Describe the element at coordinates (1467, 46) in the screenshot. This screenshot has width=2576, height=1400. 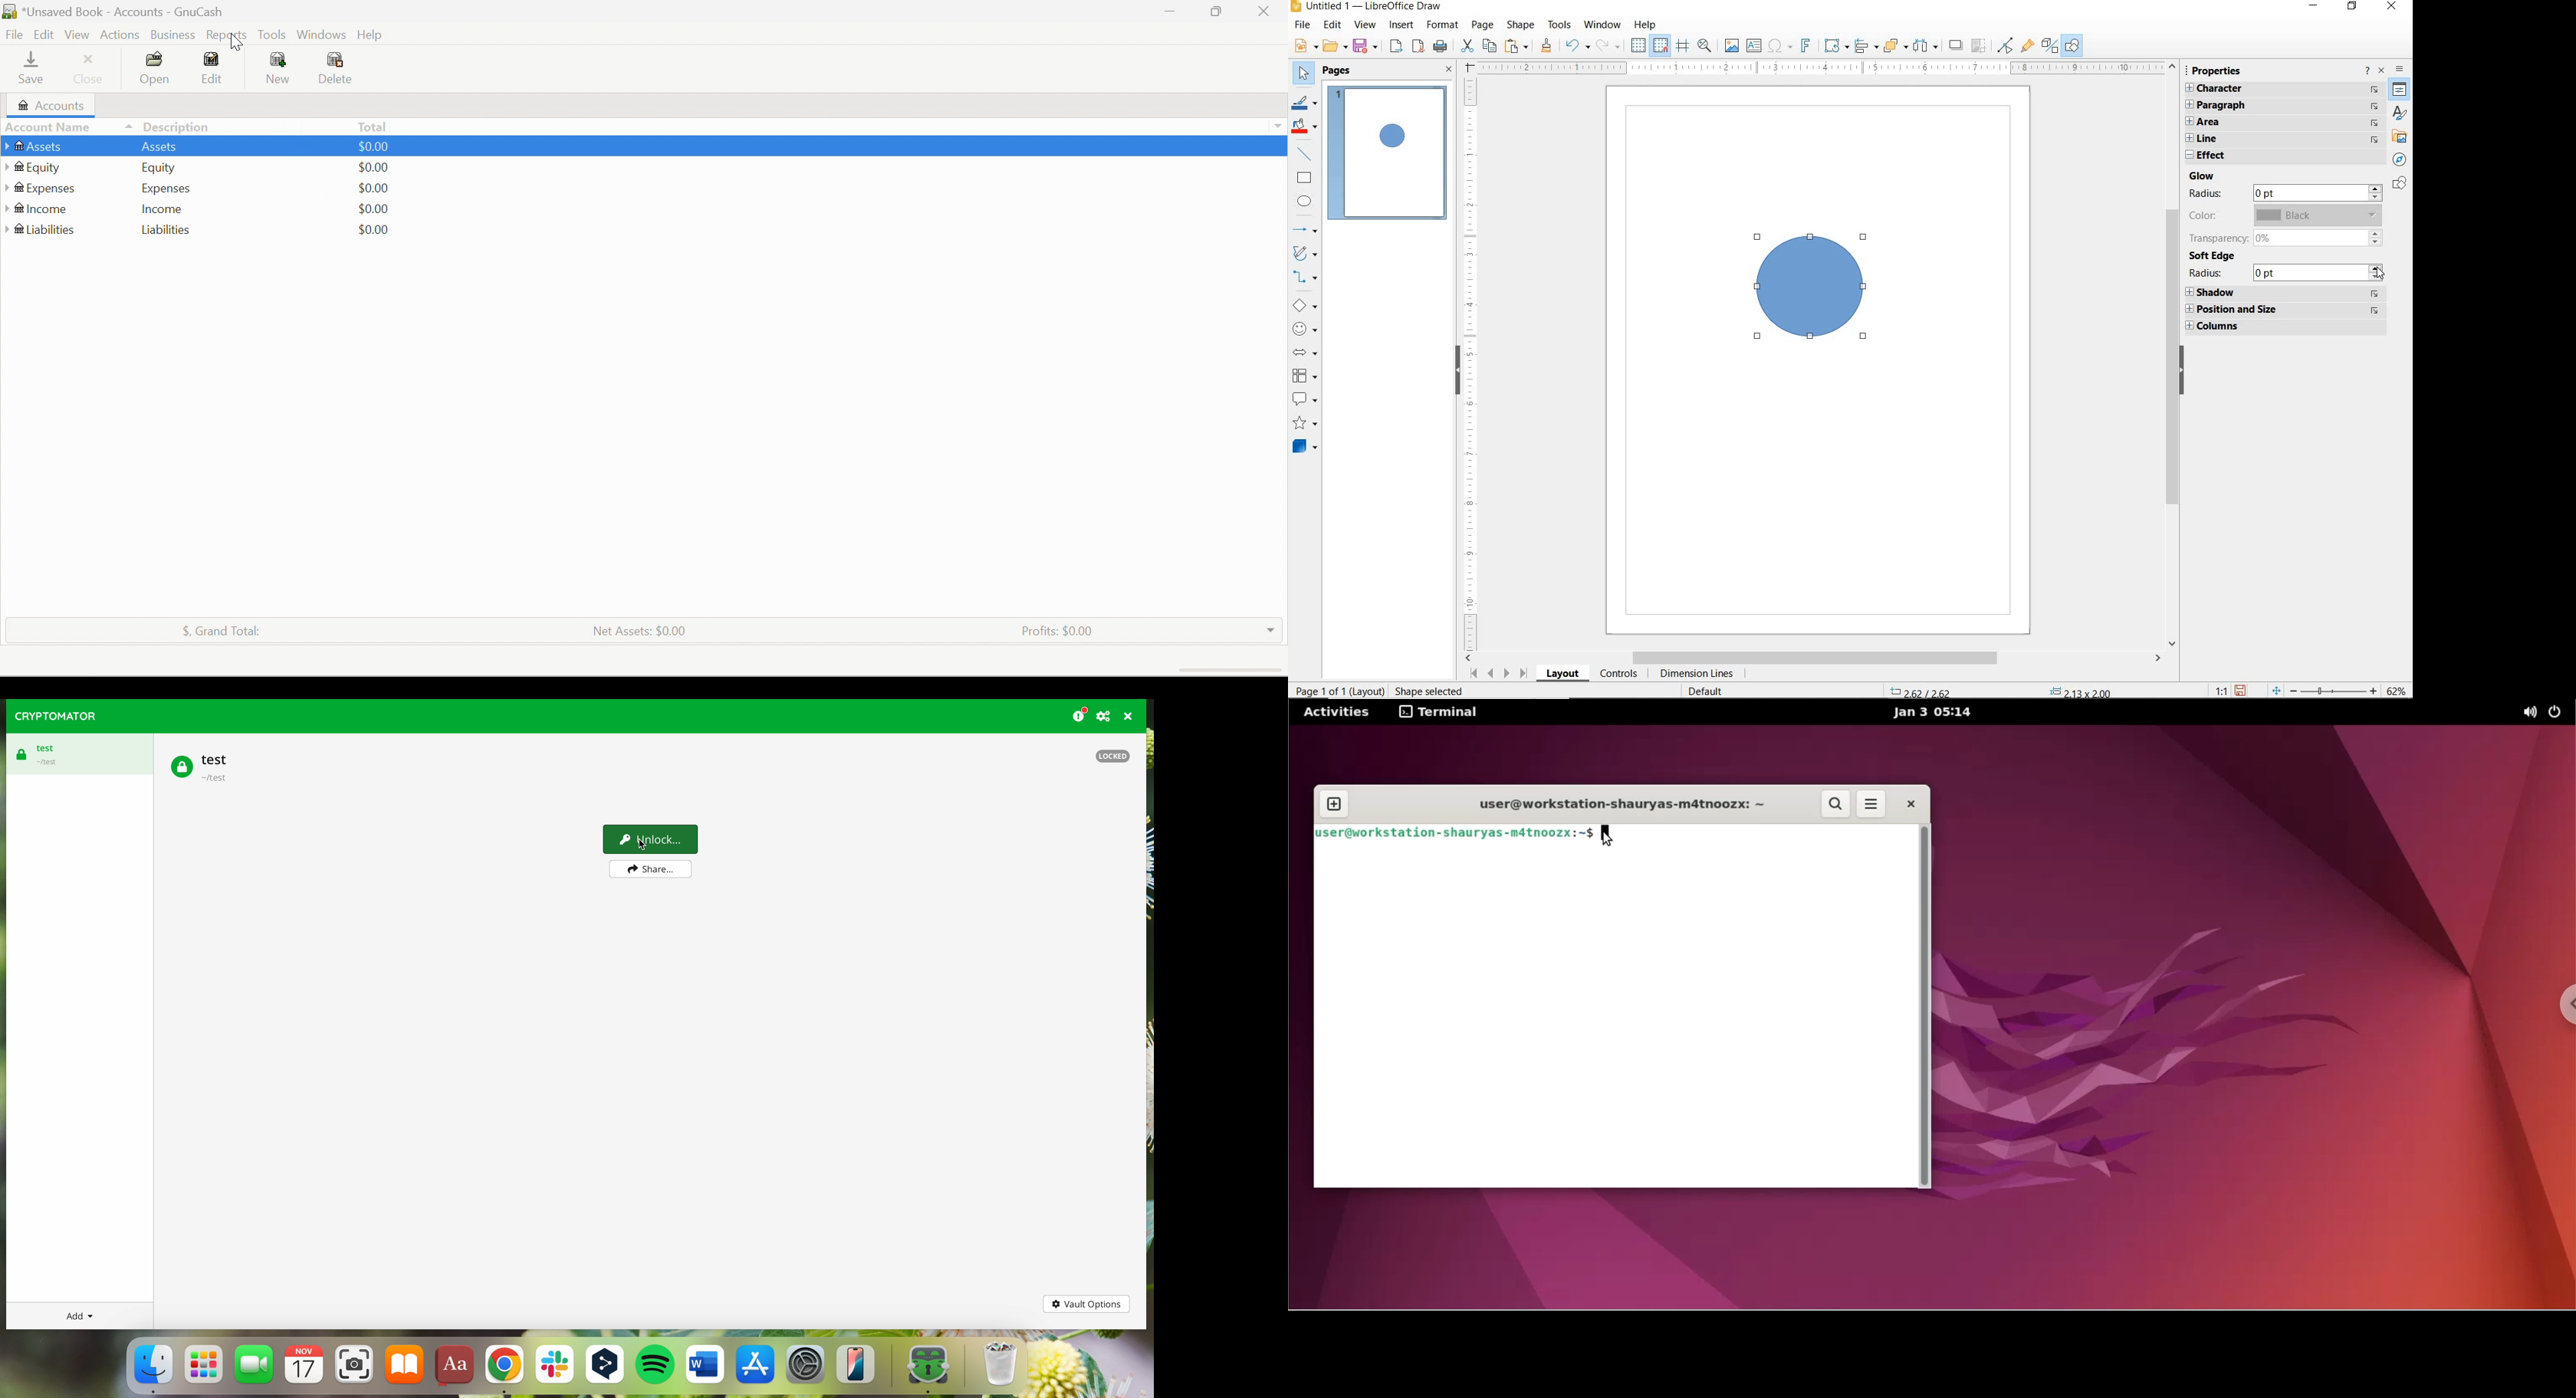
I see `CUT` at that location.